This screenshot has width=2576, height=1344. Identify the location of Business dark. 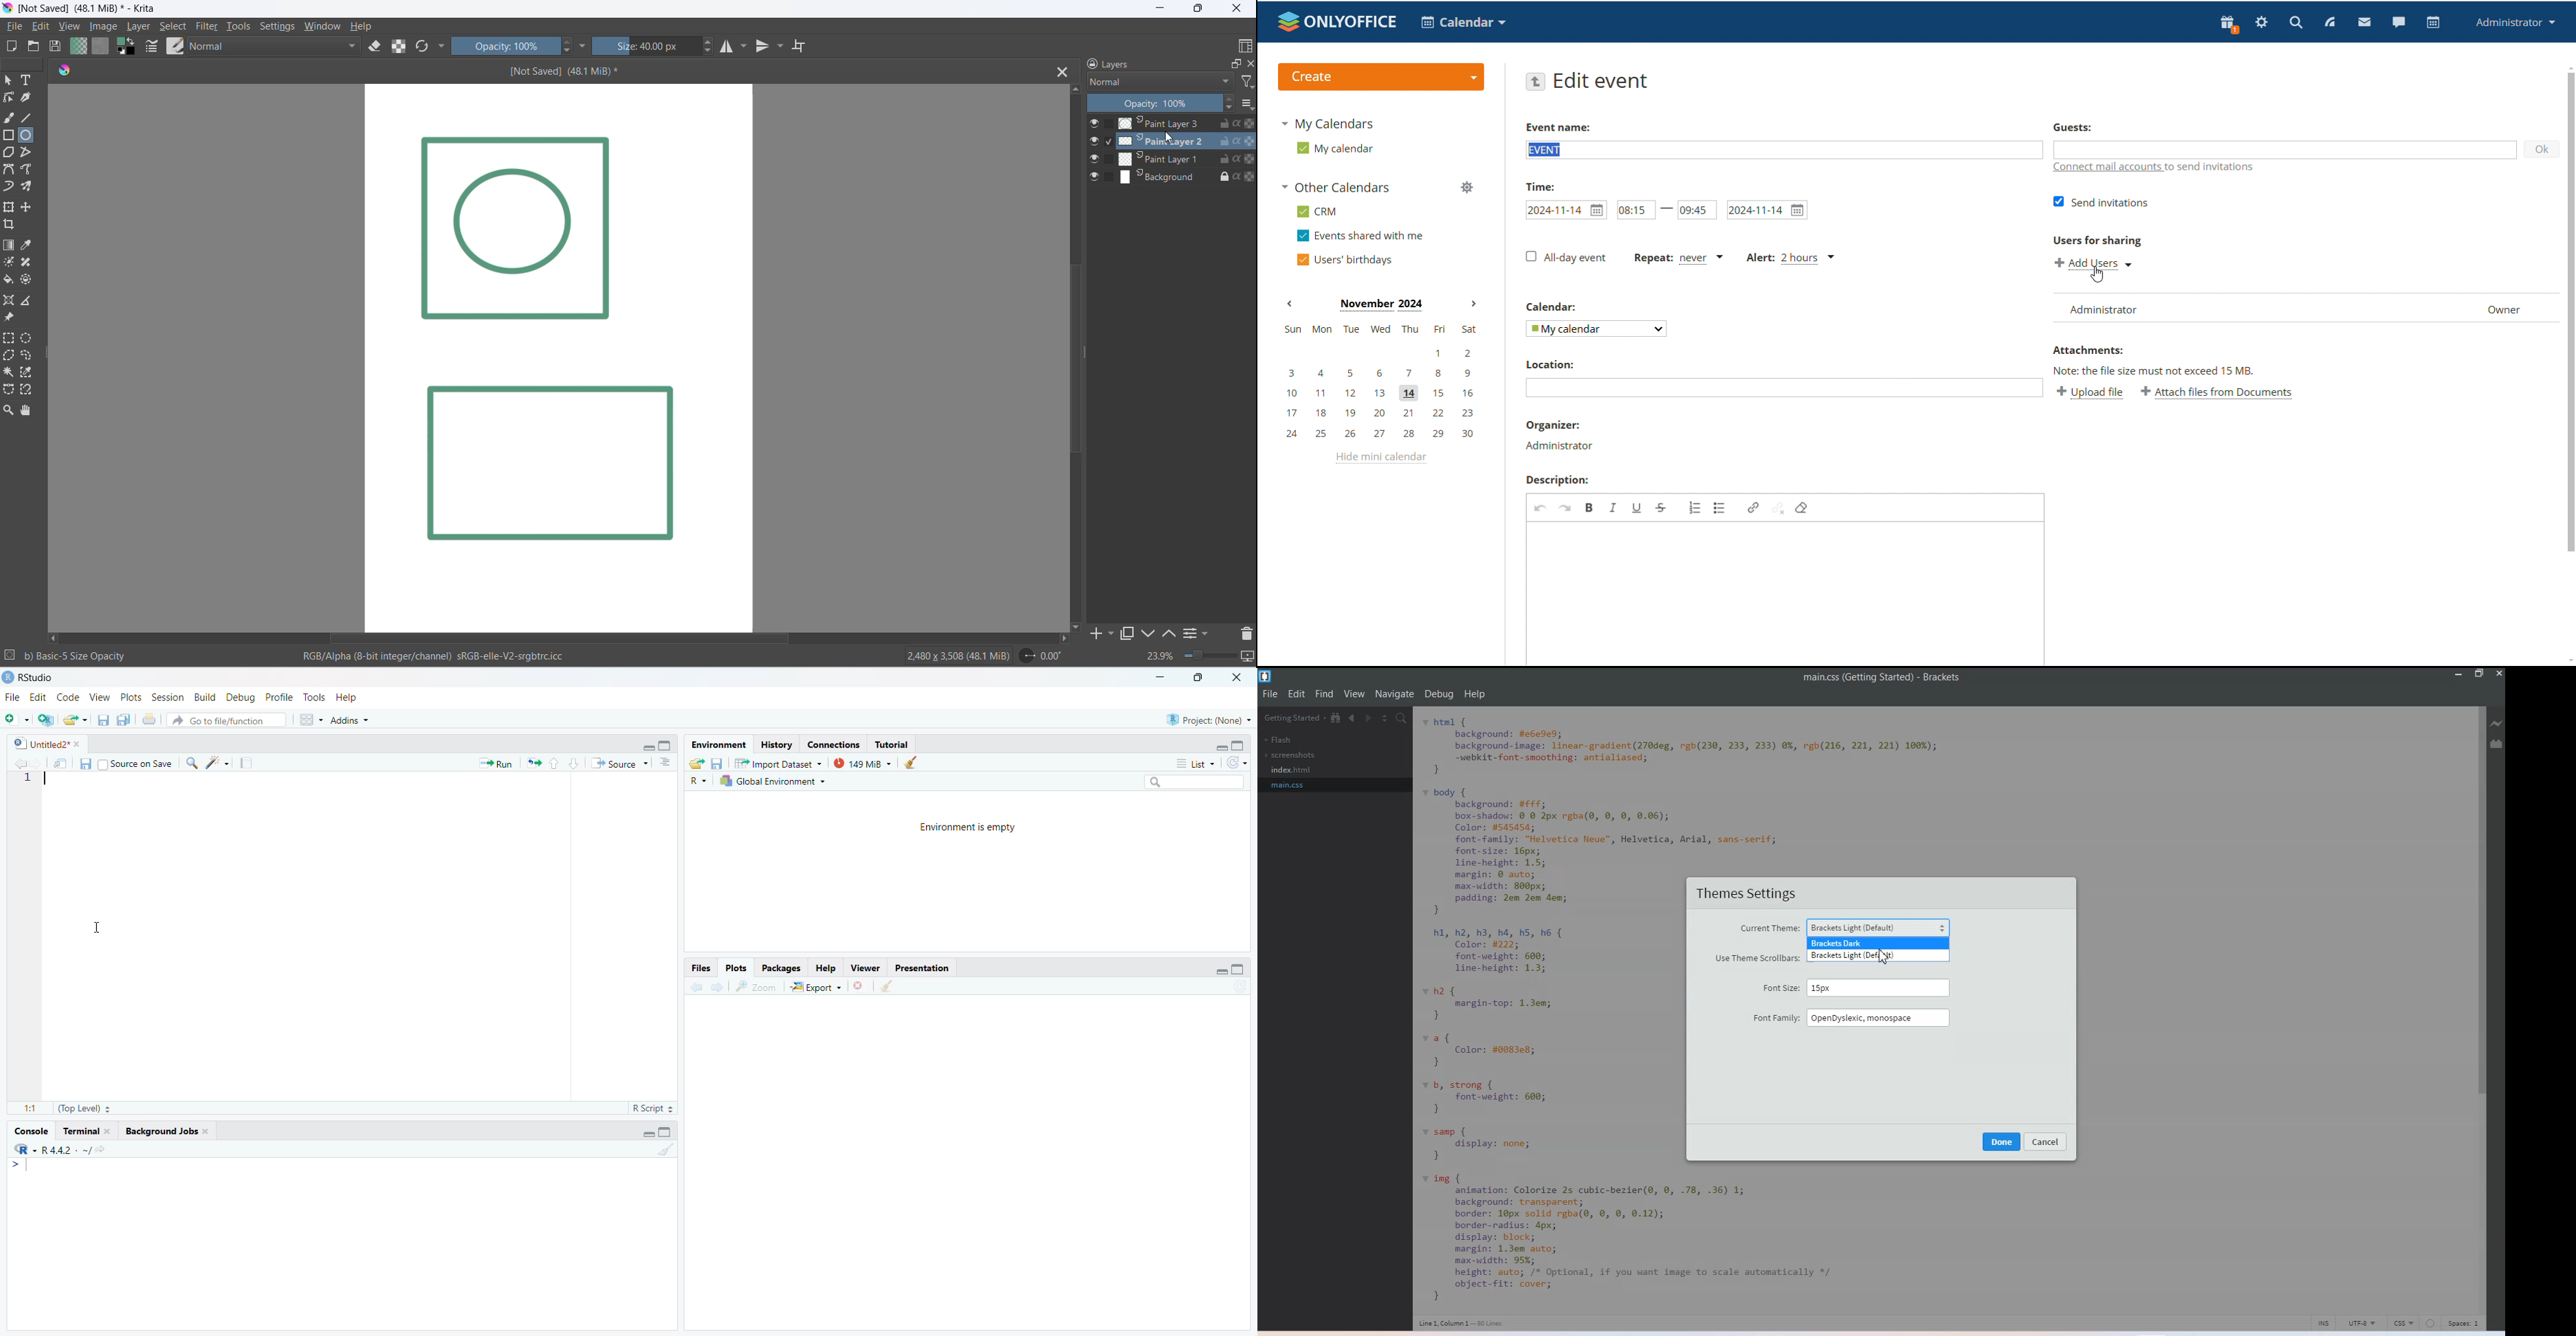
(1878, 942).